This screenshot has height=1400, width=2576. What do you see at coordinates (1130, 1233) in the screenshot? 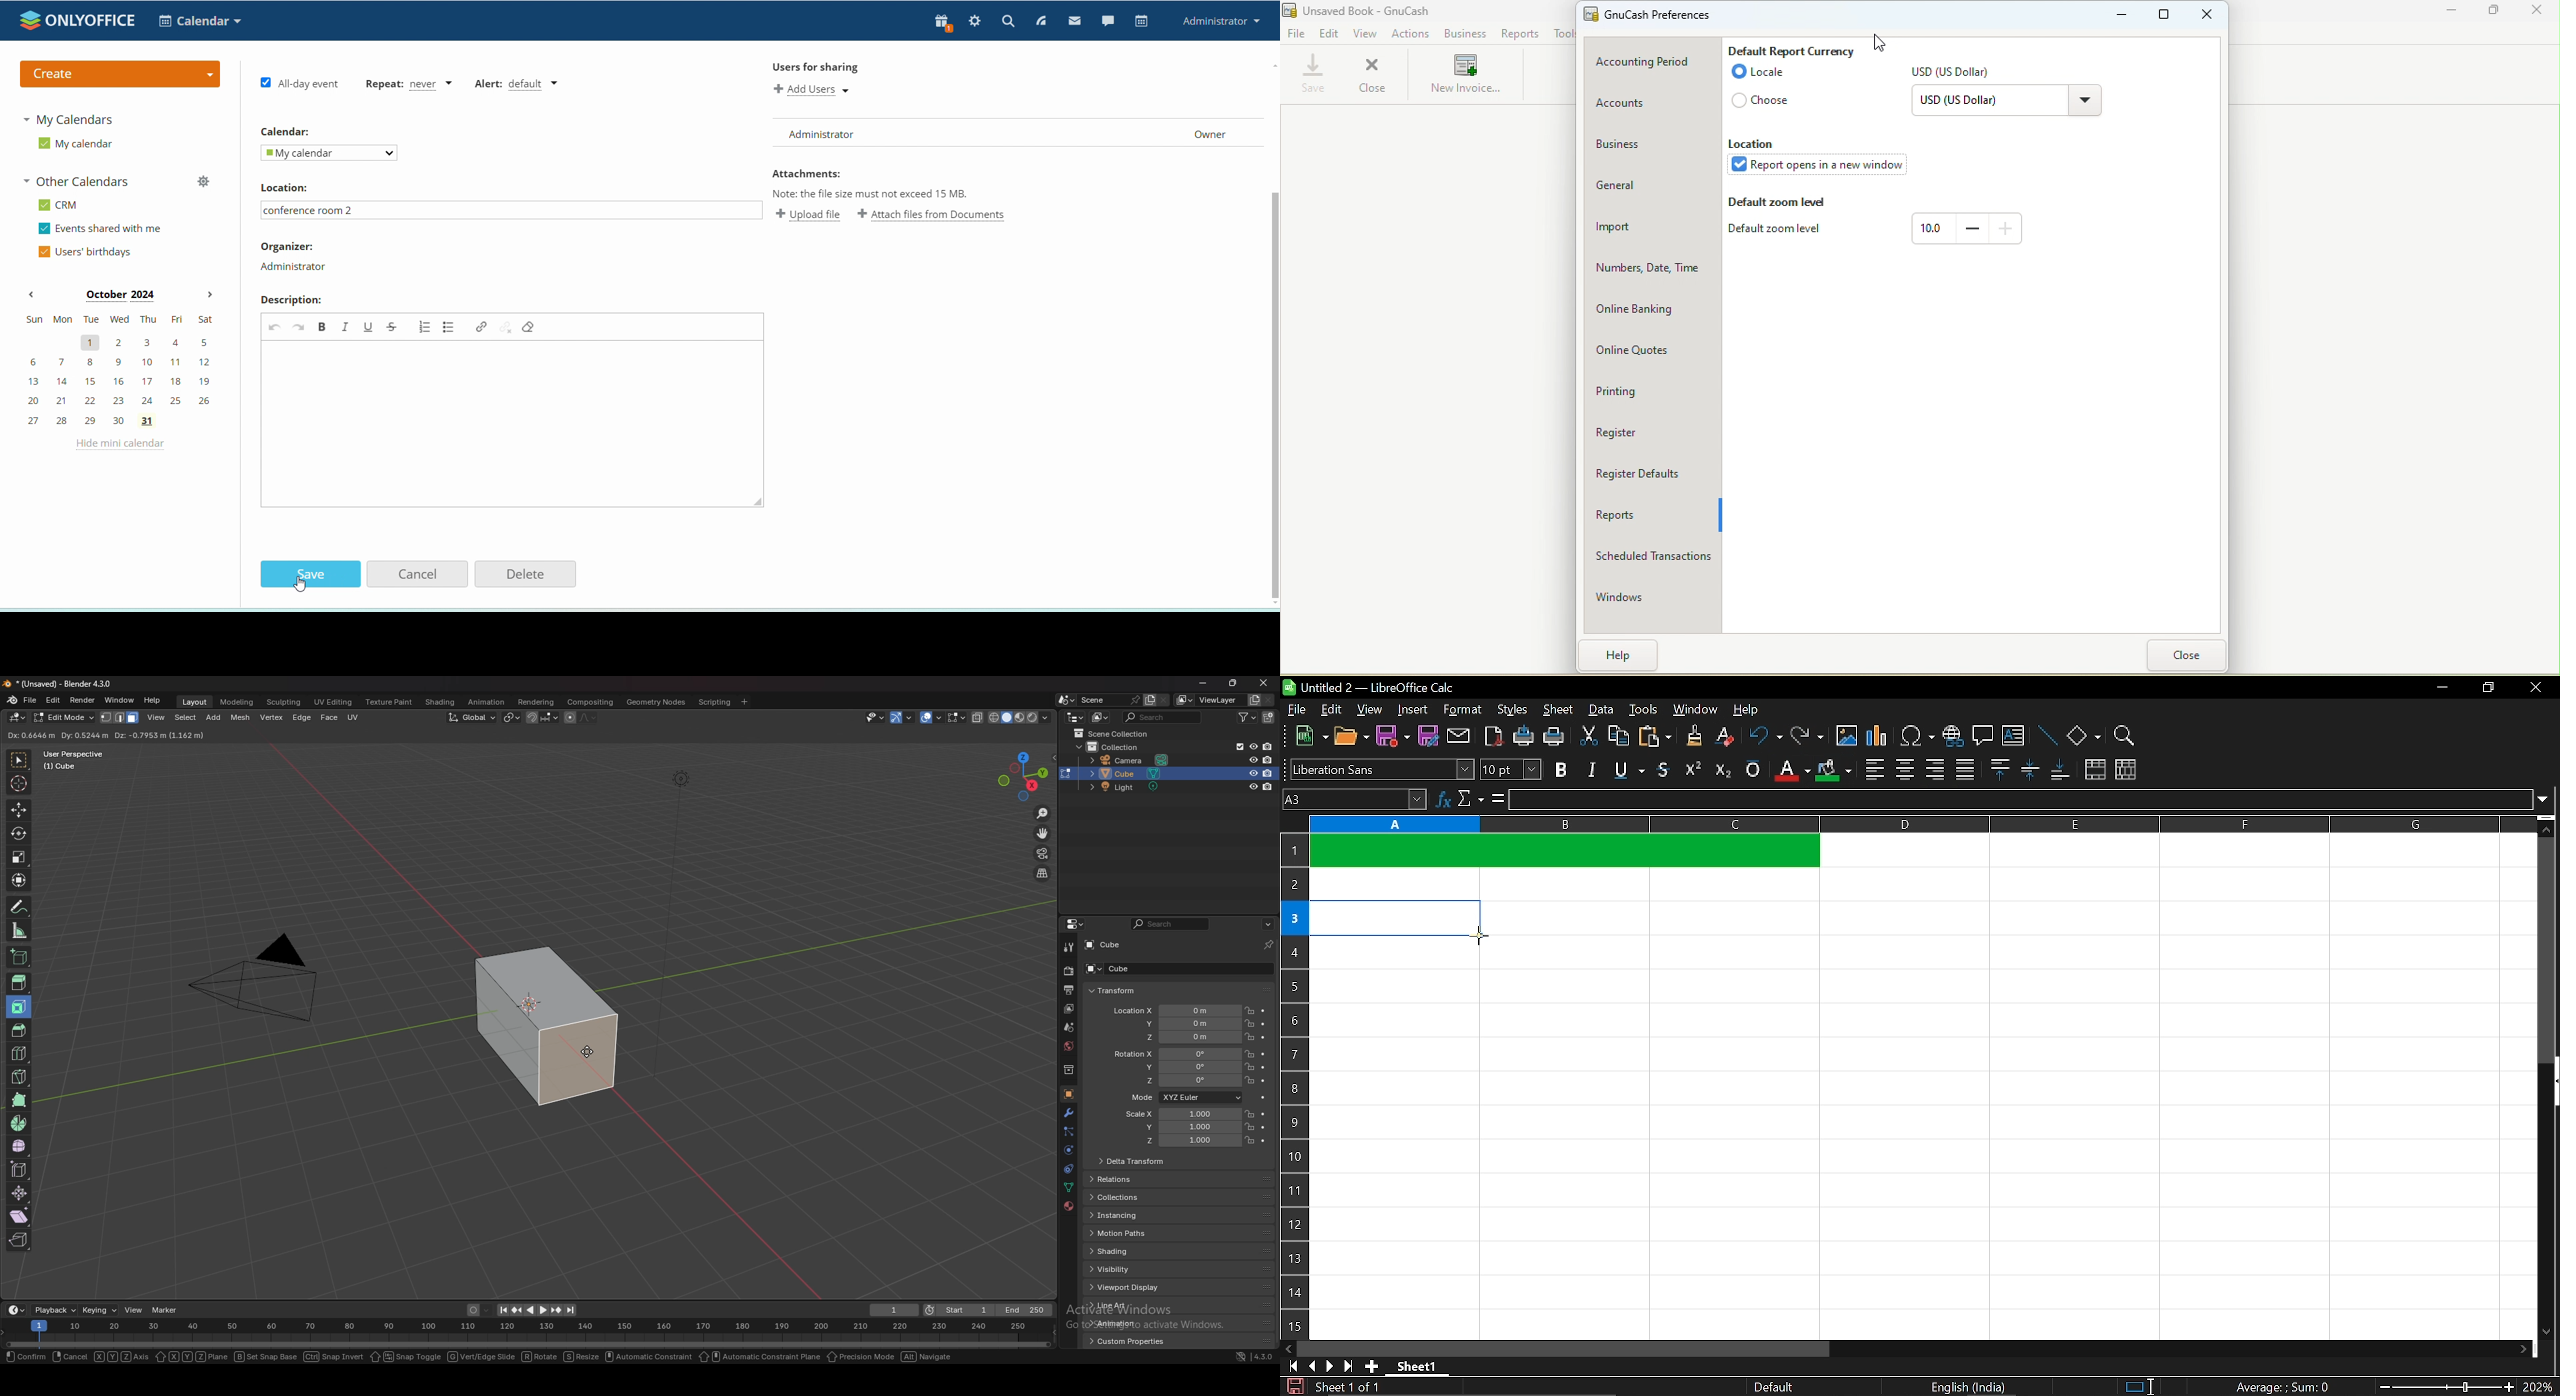
I see `motion paths` at bounding box center [1130, 1233].